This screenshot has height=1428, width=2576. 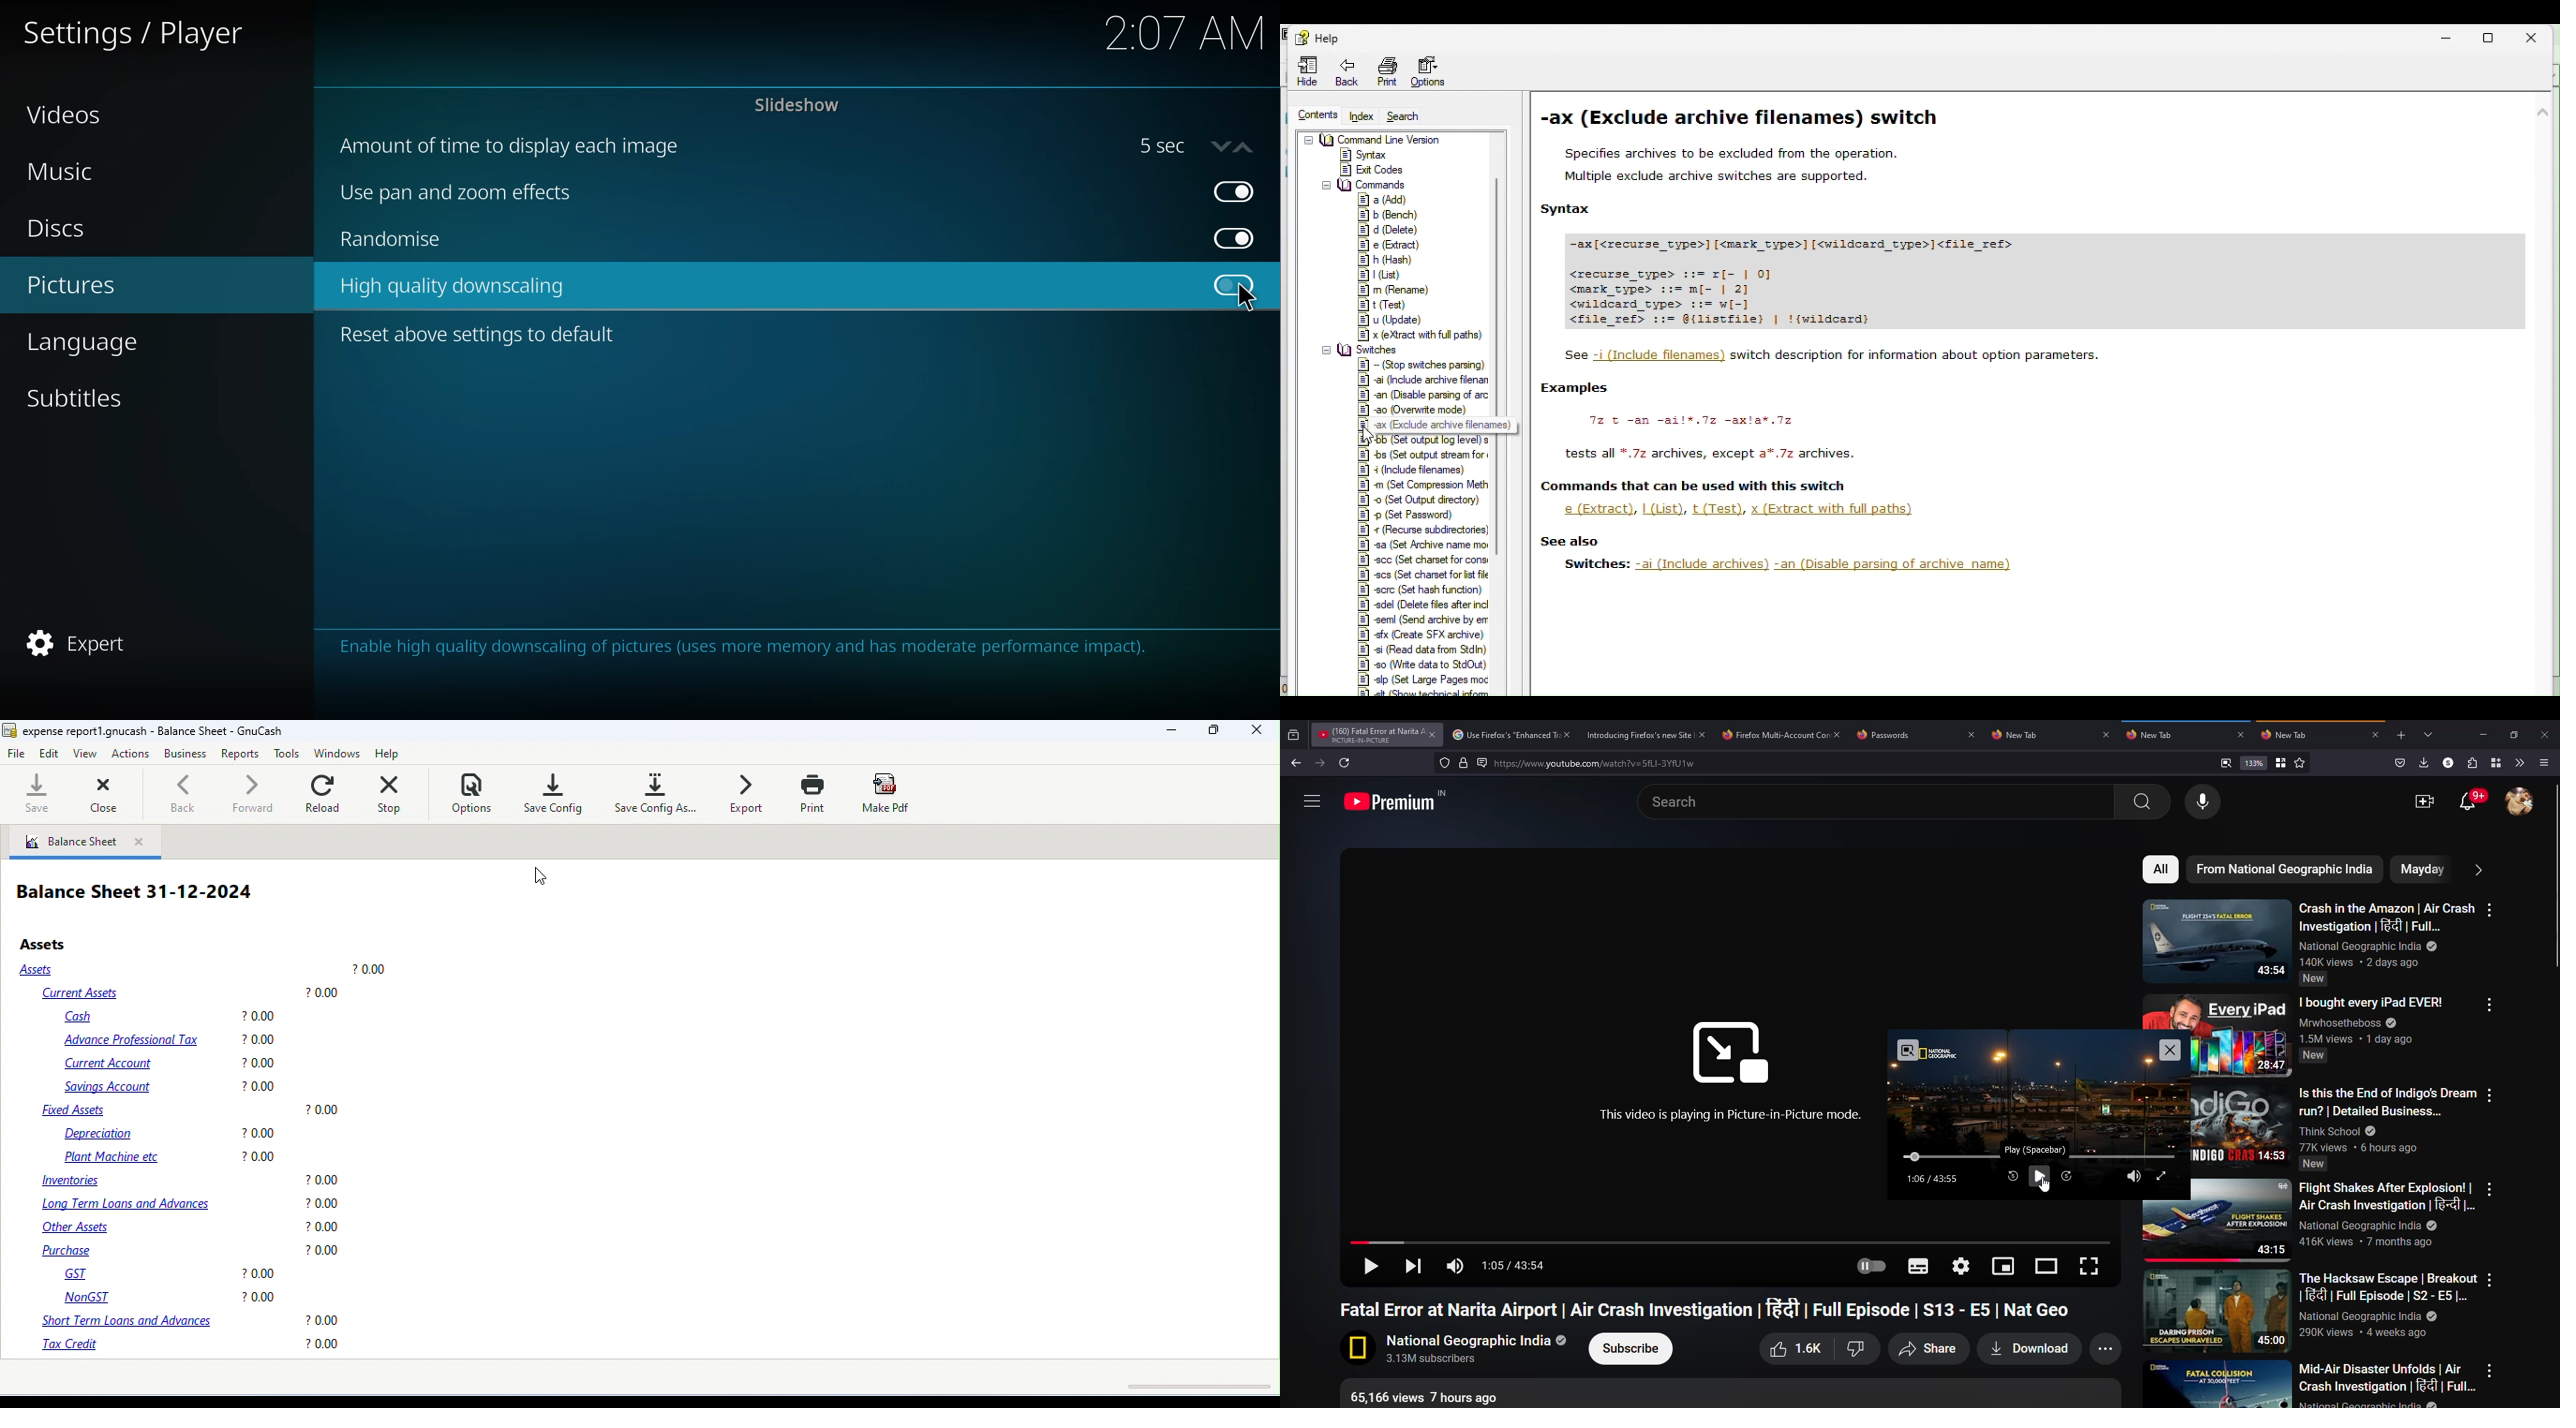 I want to click on advance professional tax, so click(x=170, y=1039).